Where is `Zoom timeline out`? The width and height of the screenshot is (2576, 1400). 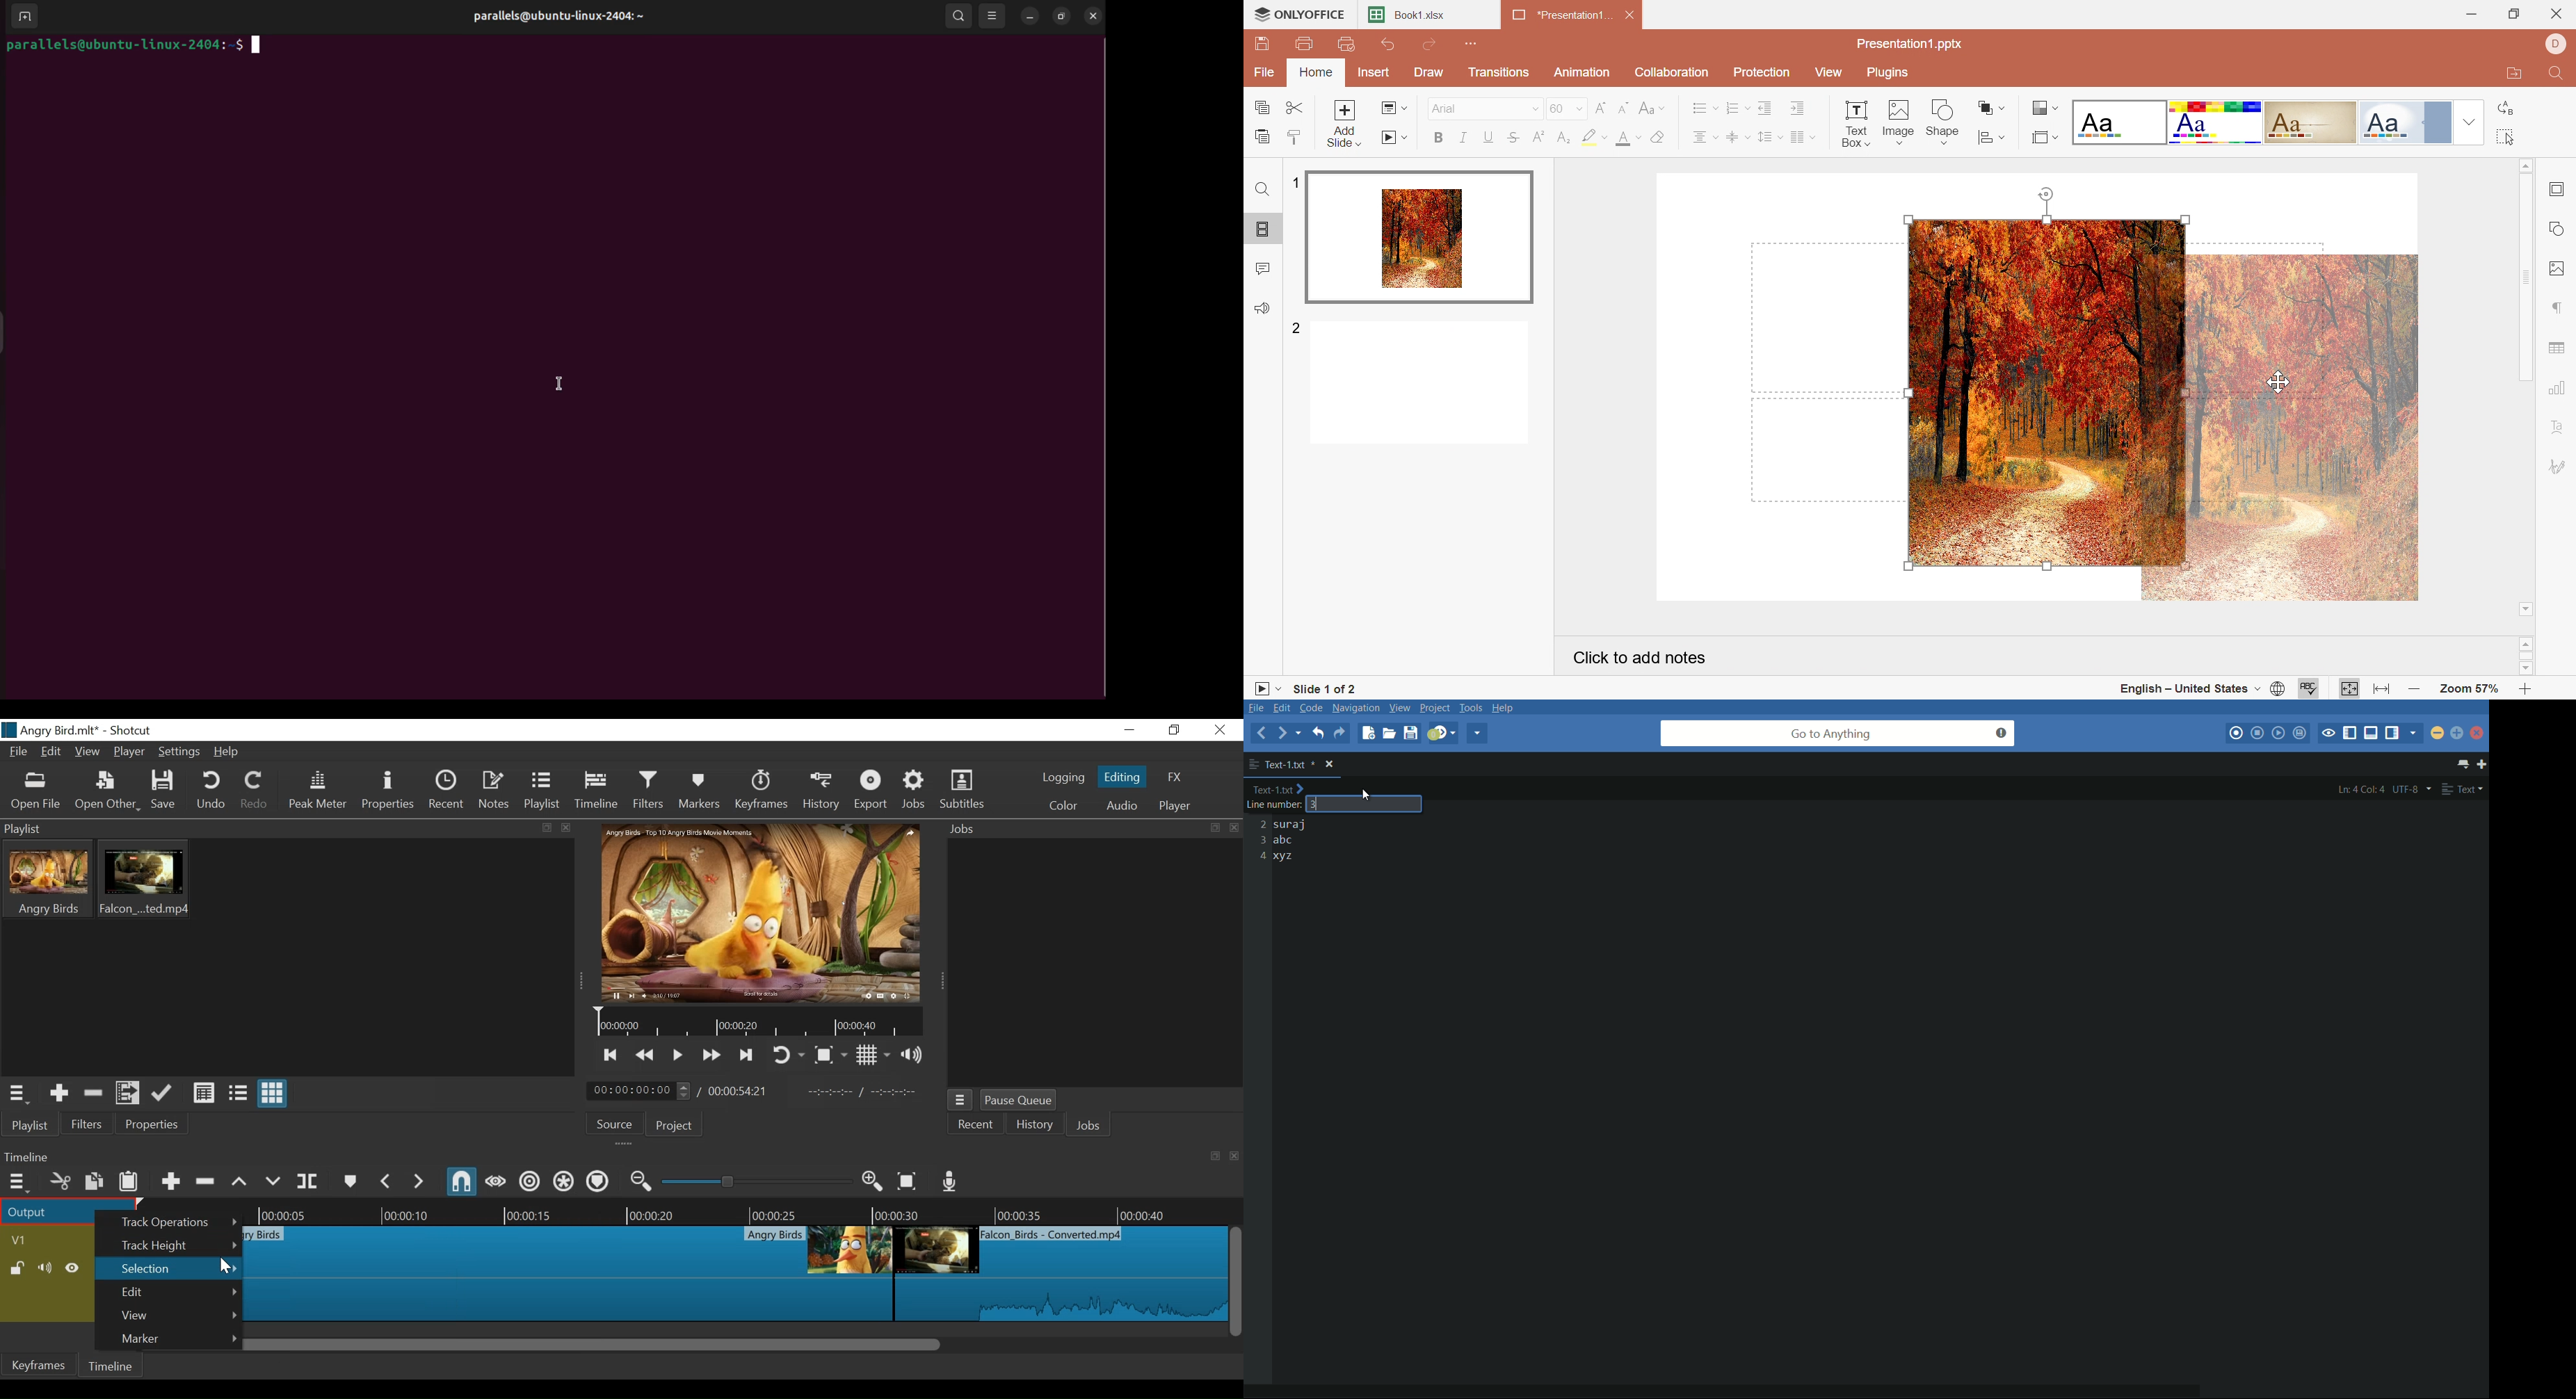
Zoom timeline out is located at coordinates (641, 1181).